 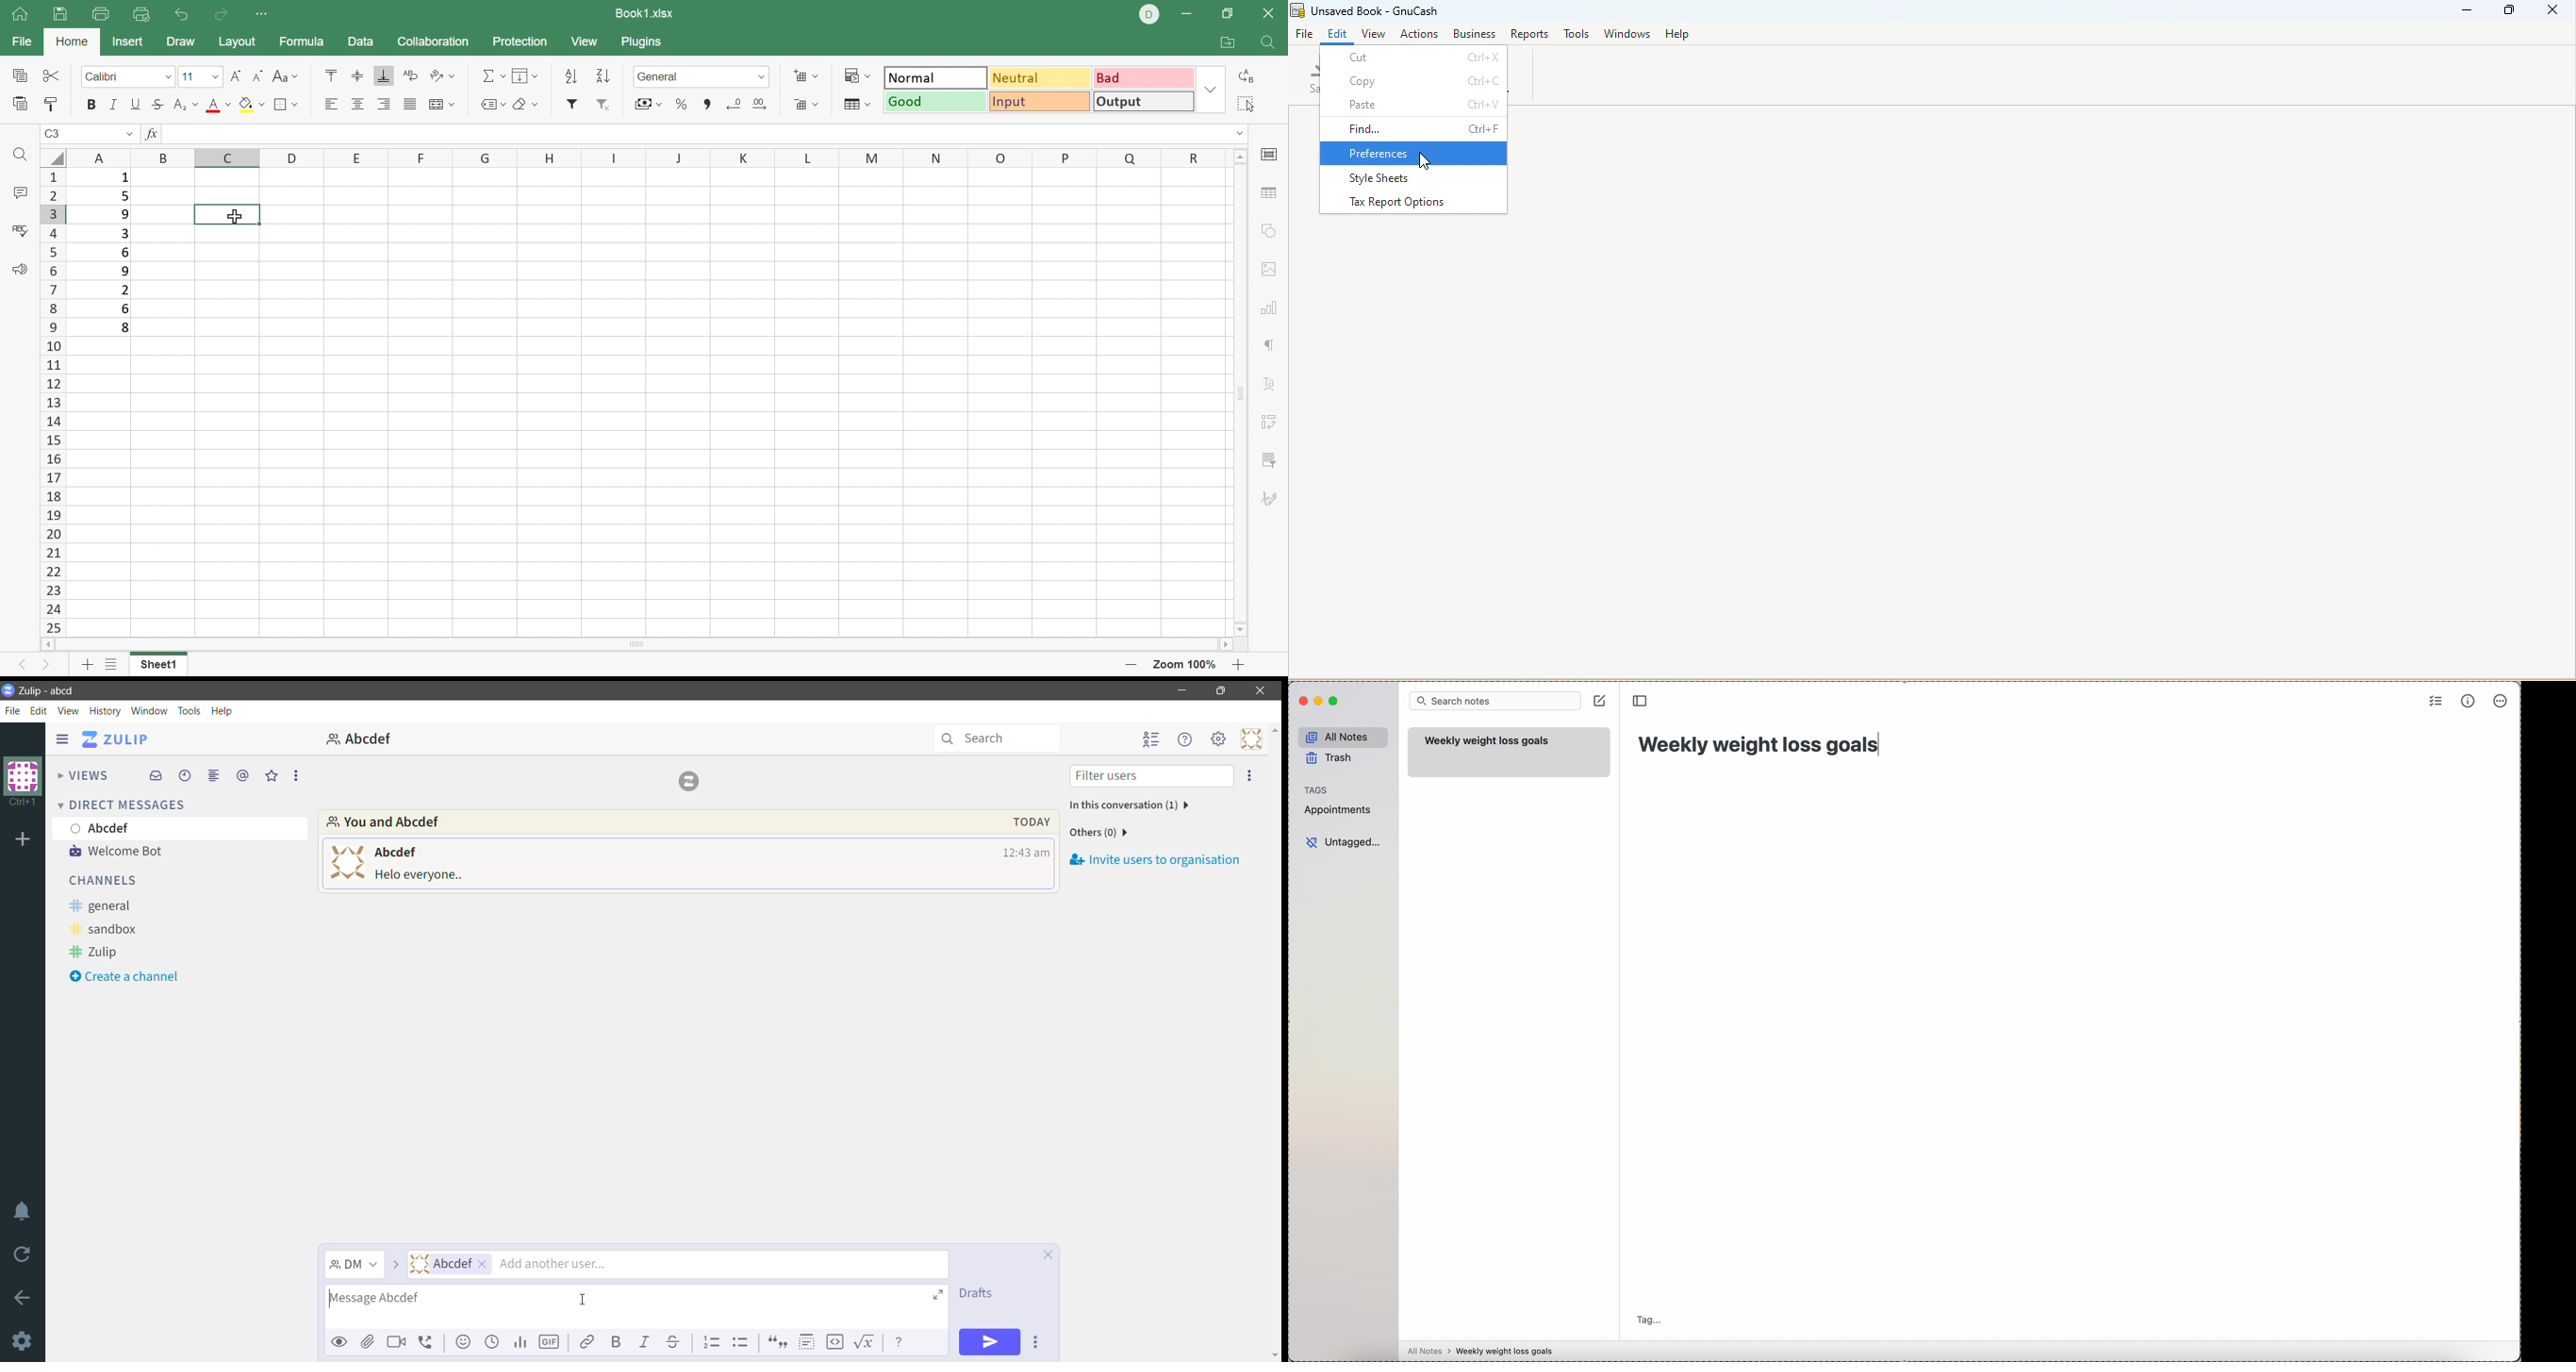 What do you see at coordinates (680, 104) in the screenshot?
I see `Percent style` at bounding box center [680, 104].